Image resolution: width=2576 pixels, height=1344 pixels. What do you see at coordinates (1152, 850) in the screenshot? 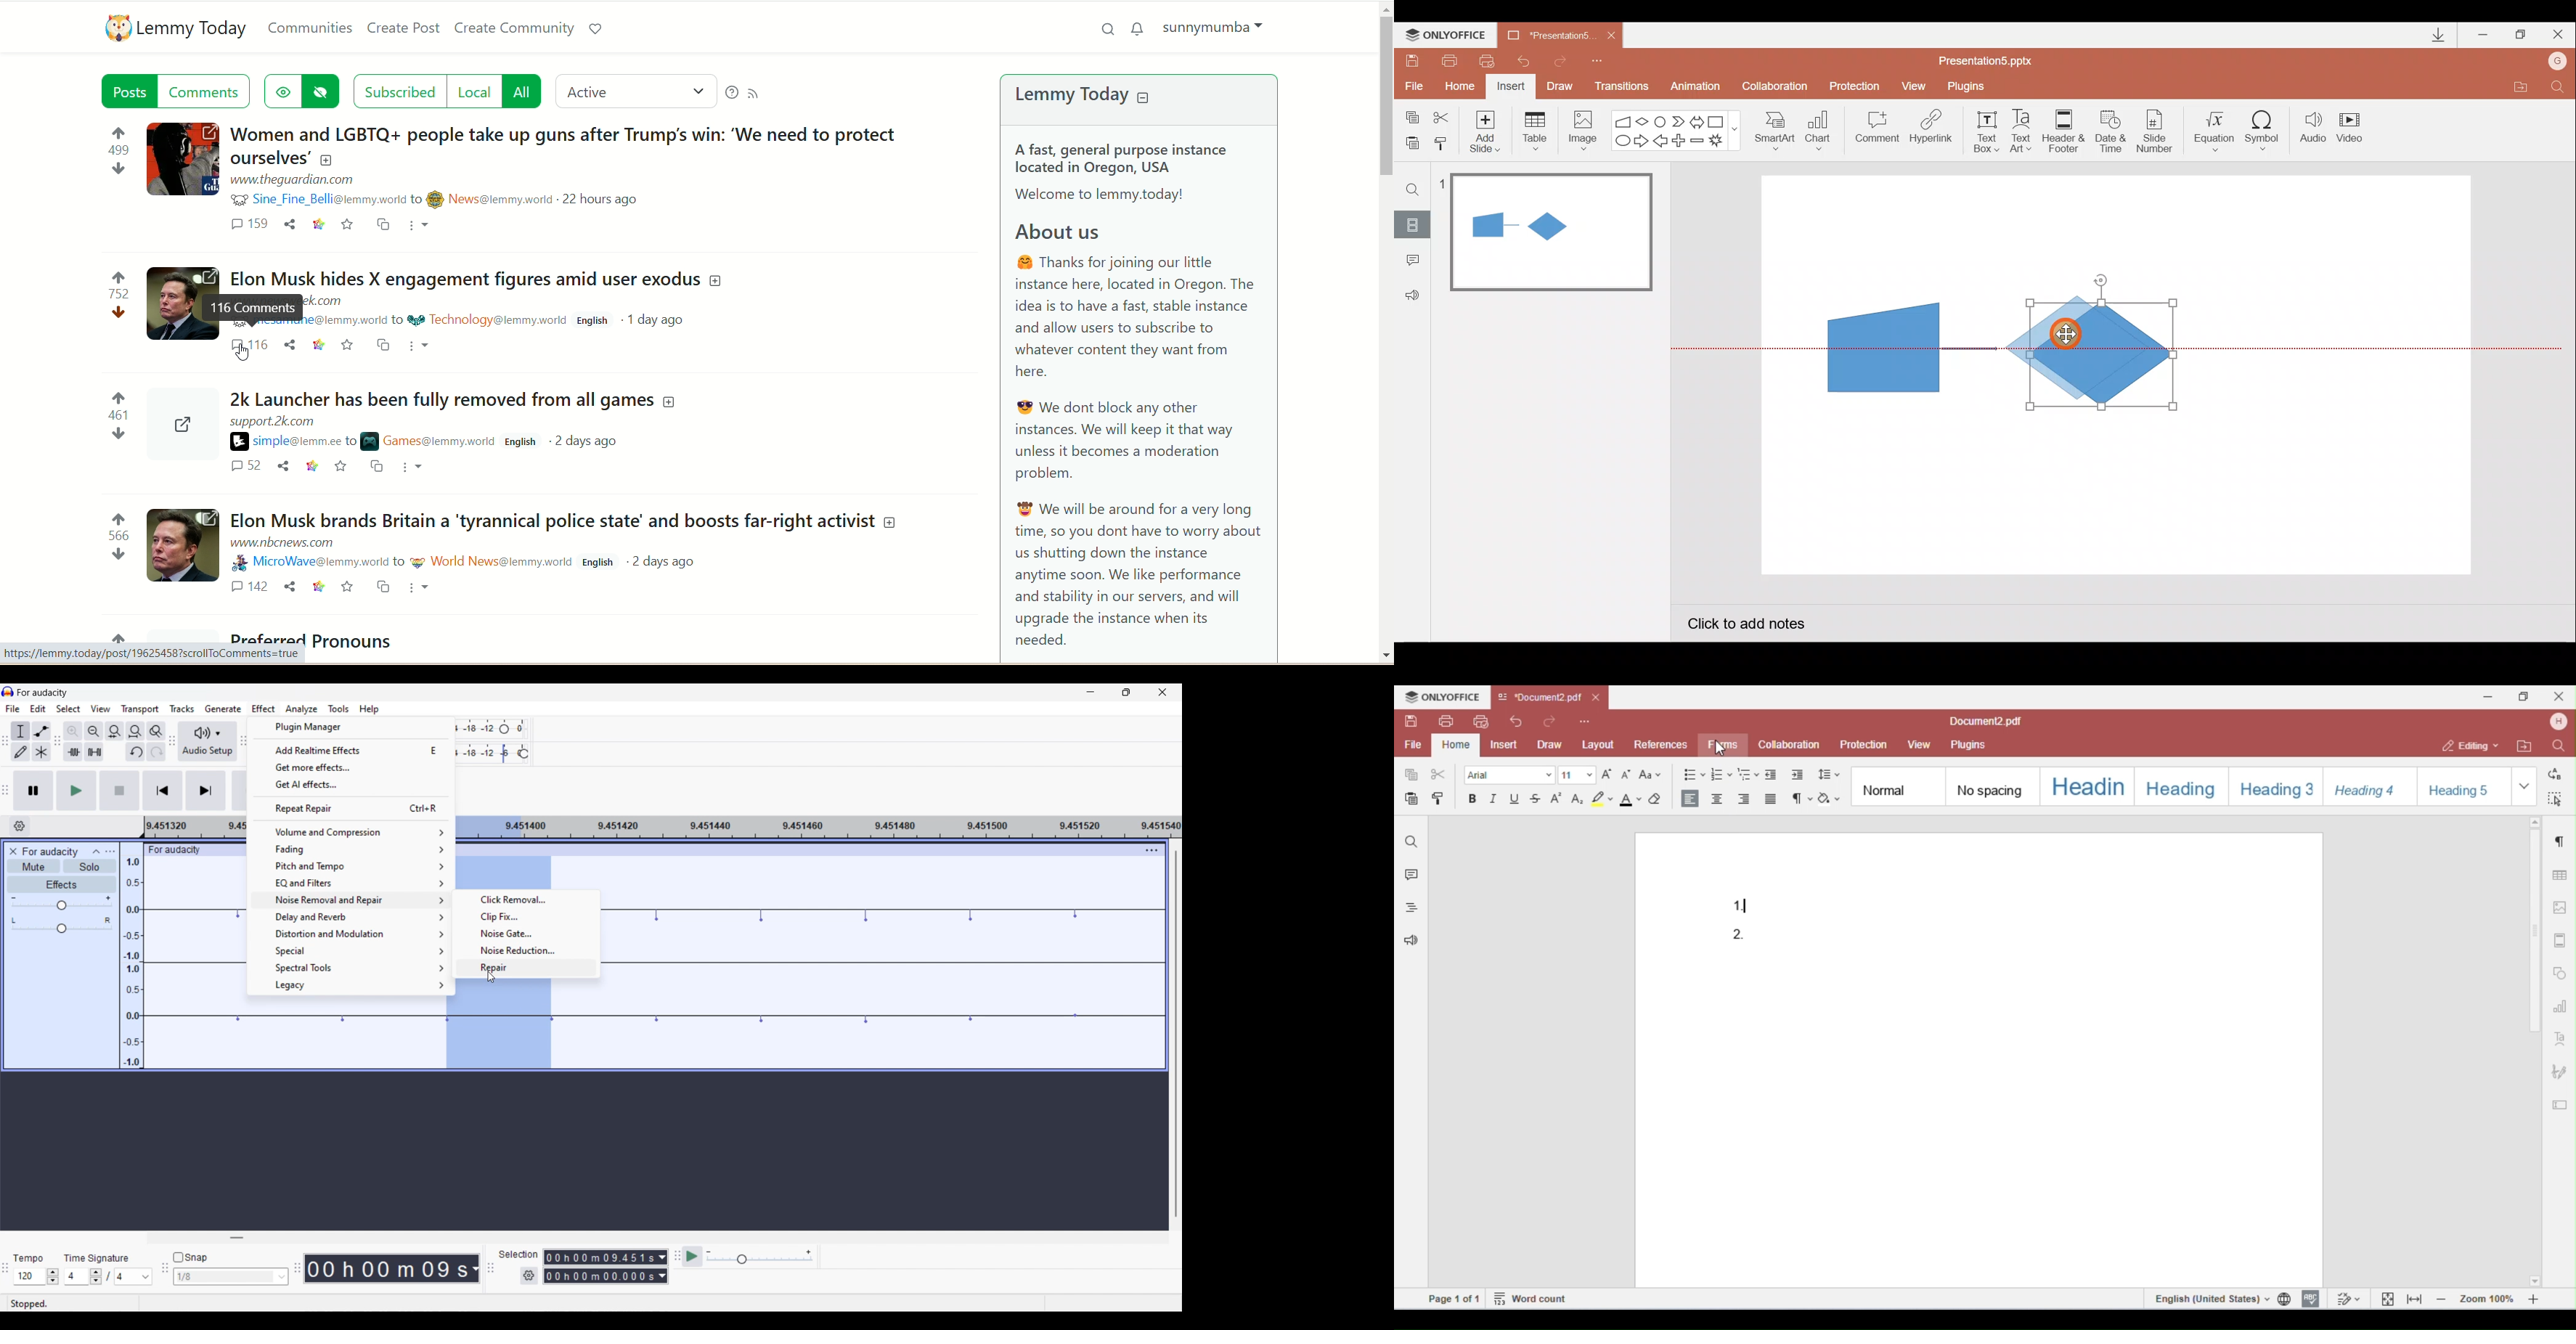
I see `Track settings` at bounding box center [1152, 850].